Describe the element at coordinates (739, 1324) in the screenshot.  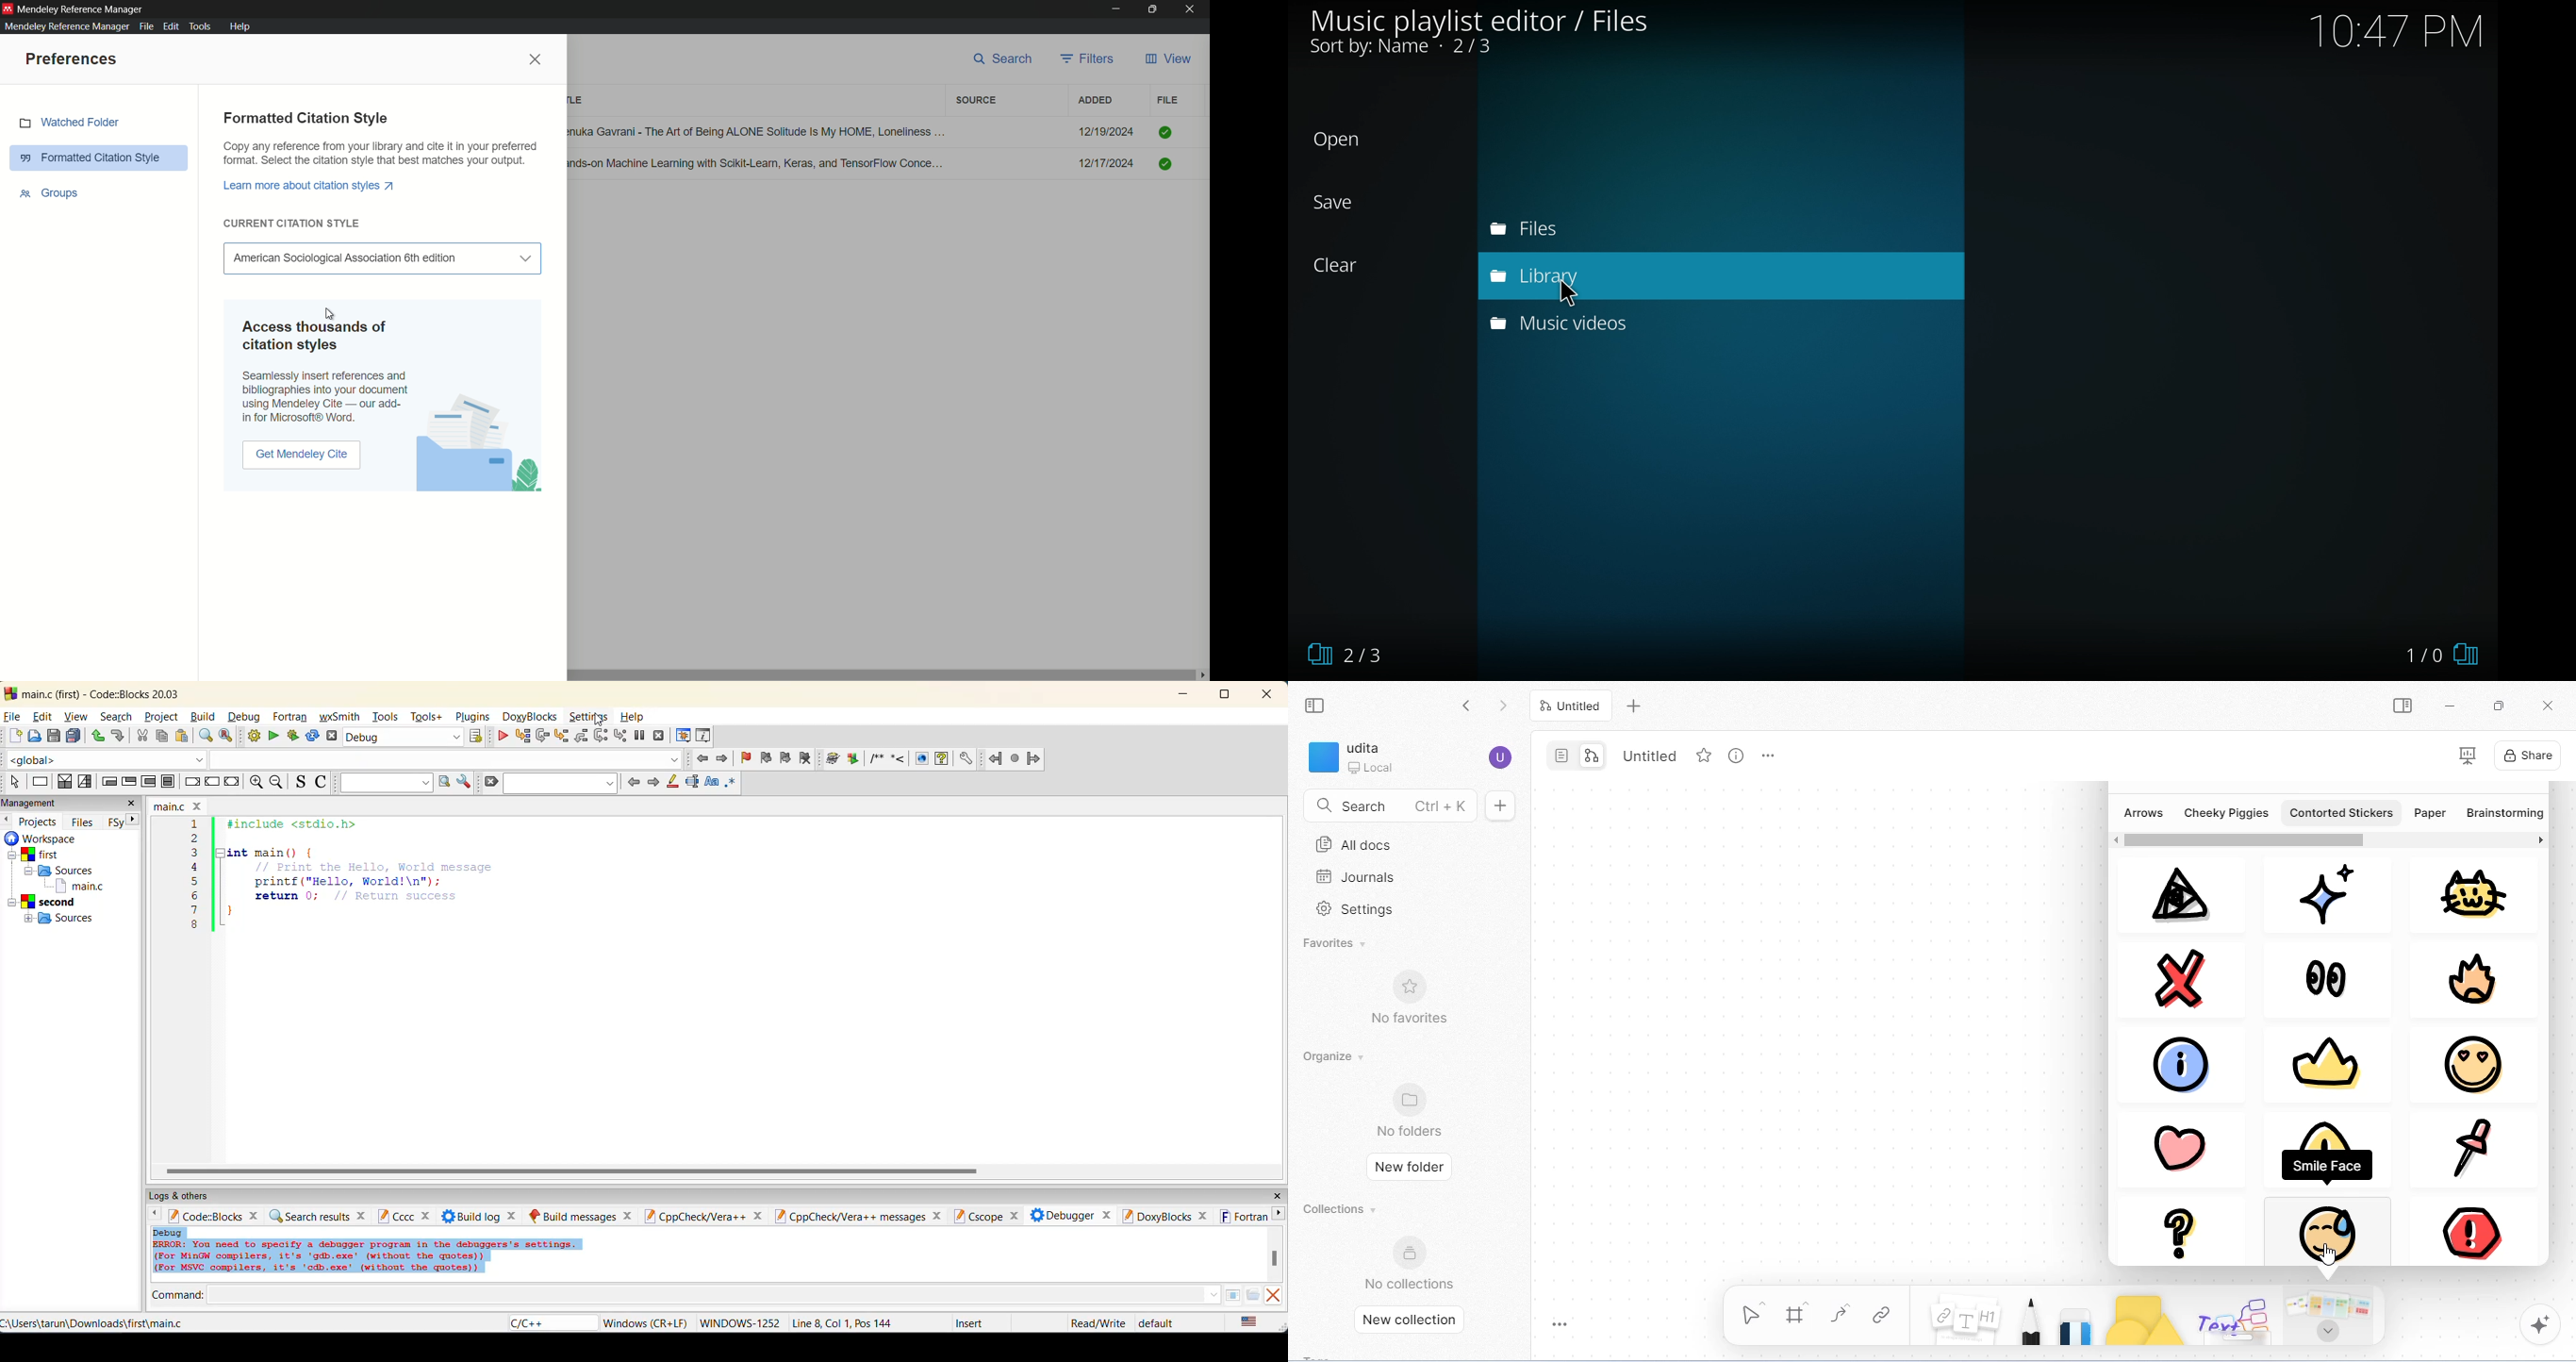
I see `'WINDOWS-1252` at that location.